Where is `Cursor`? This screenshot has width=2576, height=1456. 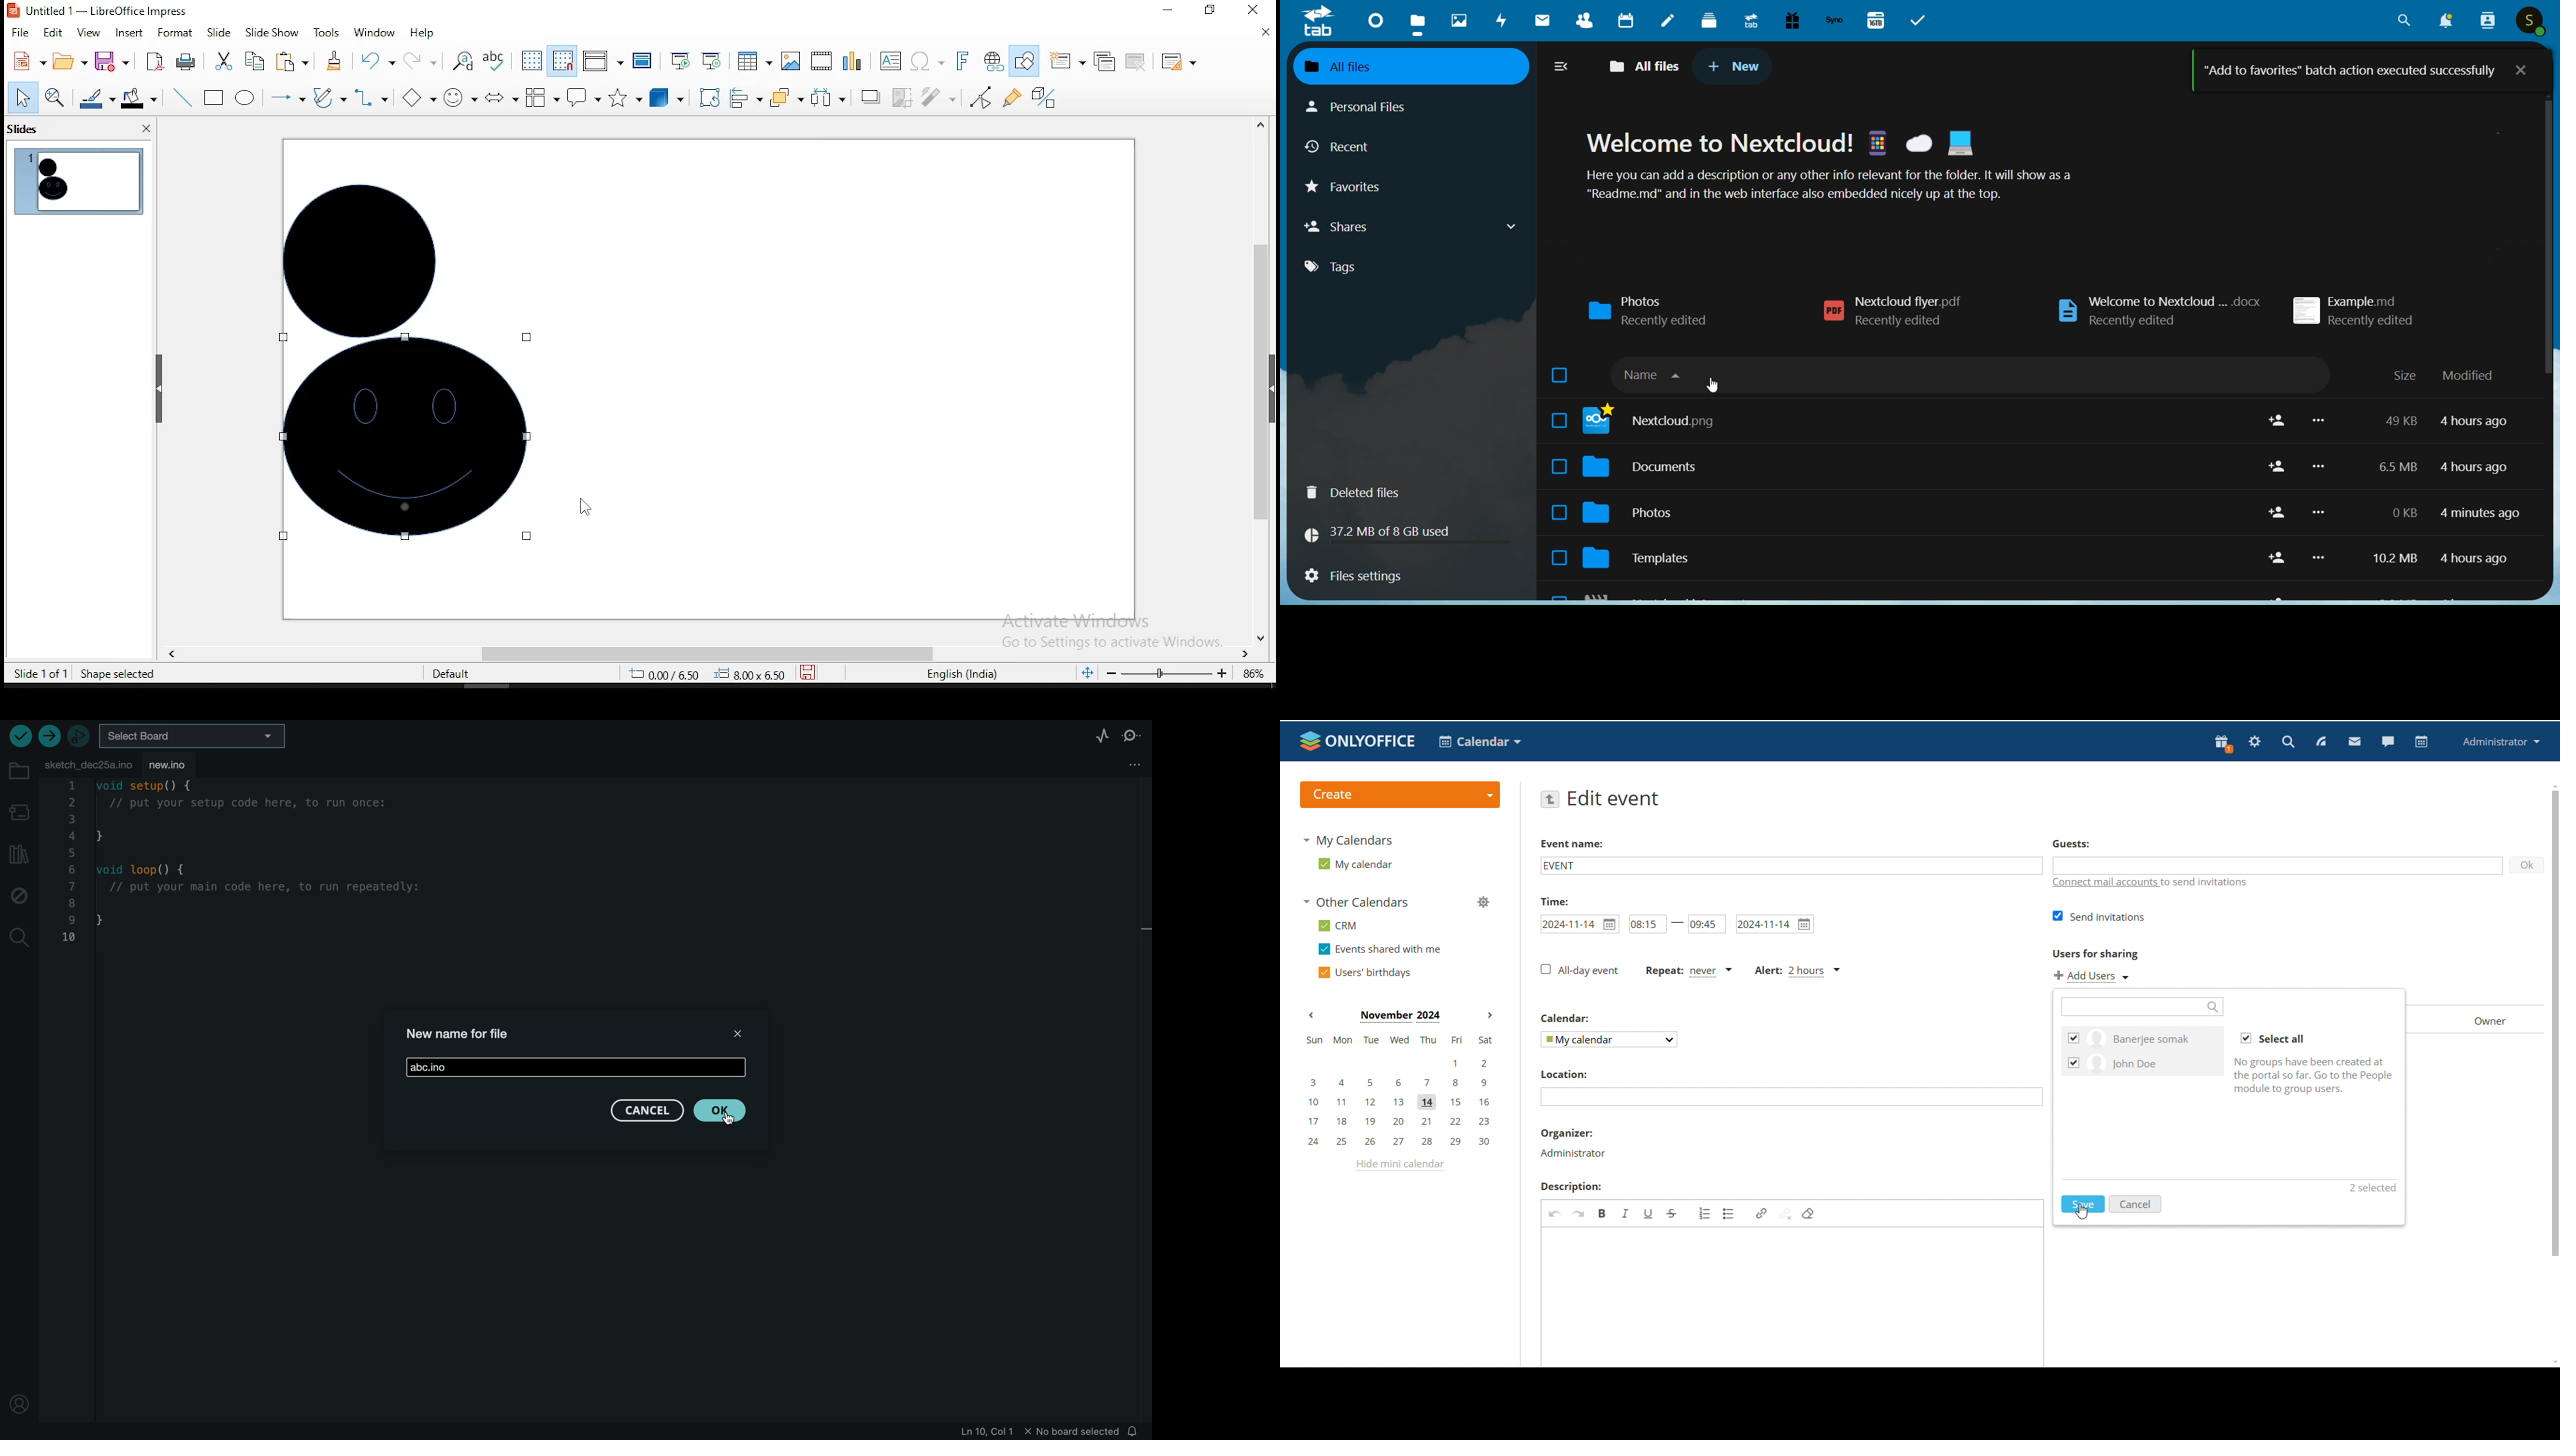 Cursor is located at coordinates (1712, 385).